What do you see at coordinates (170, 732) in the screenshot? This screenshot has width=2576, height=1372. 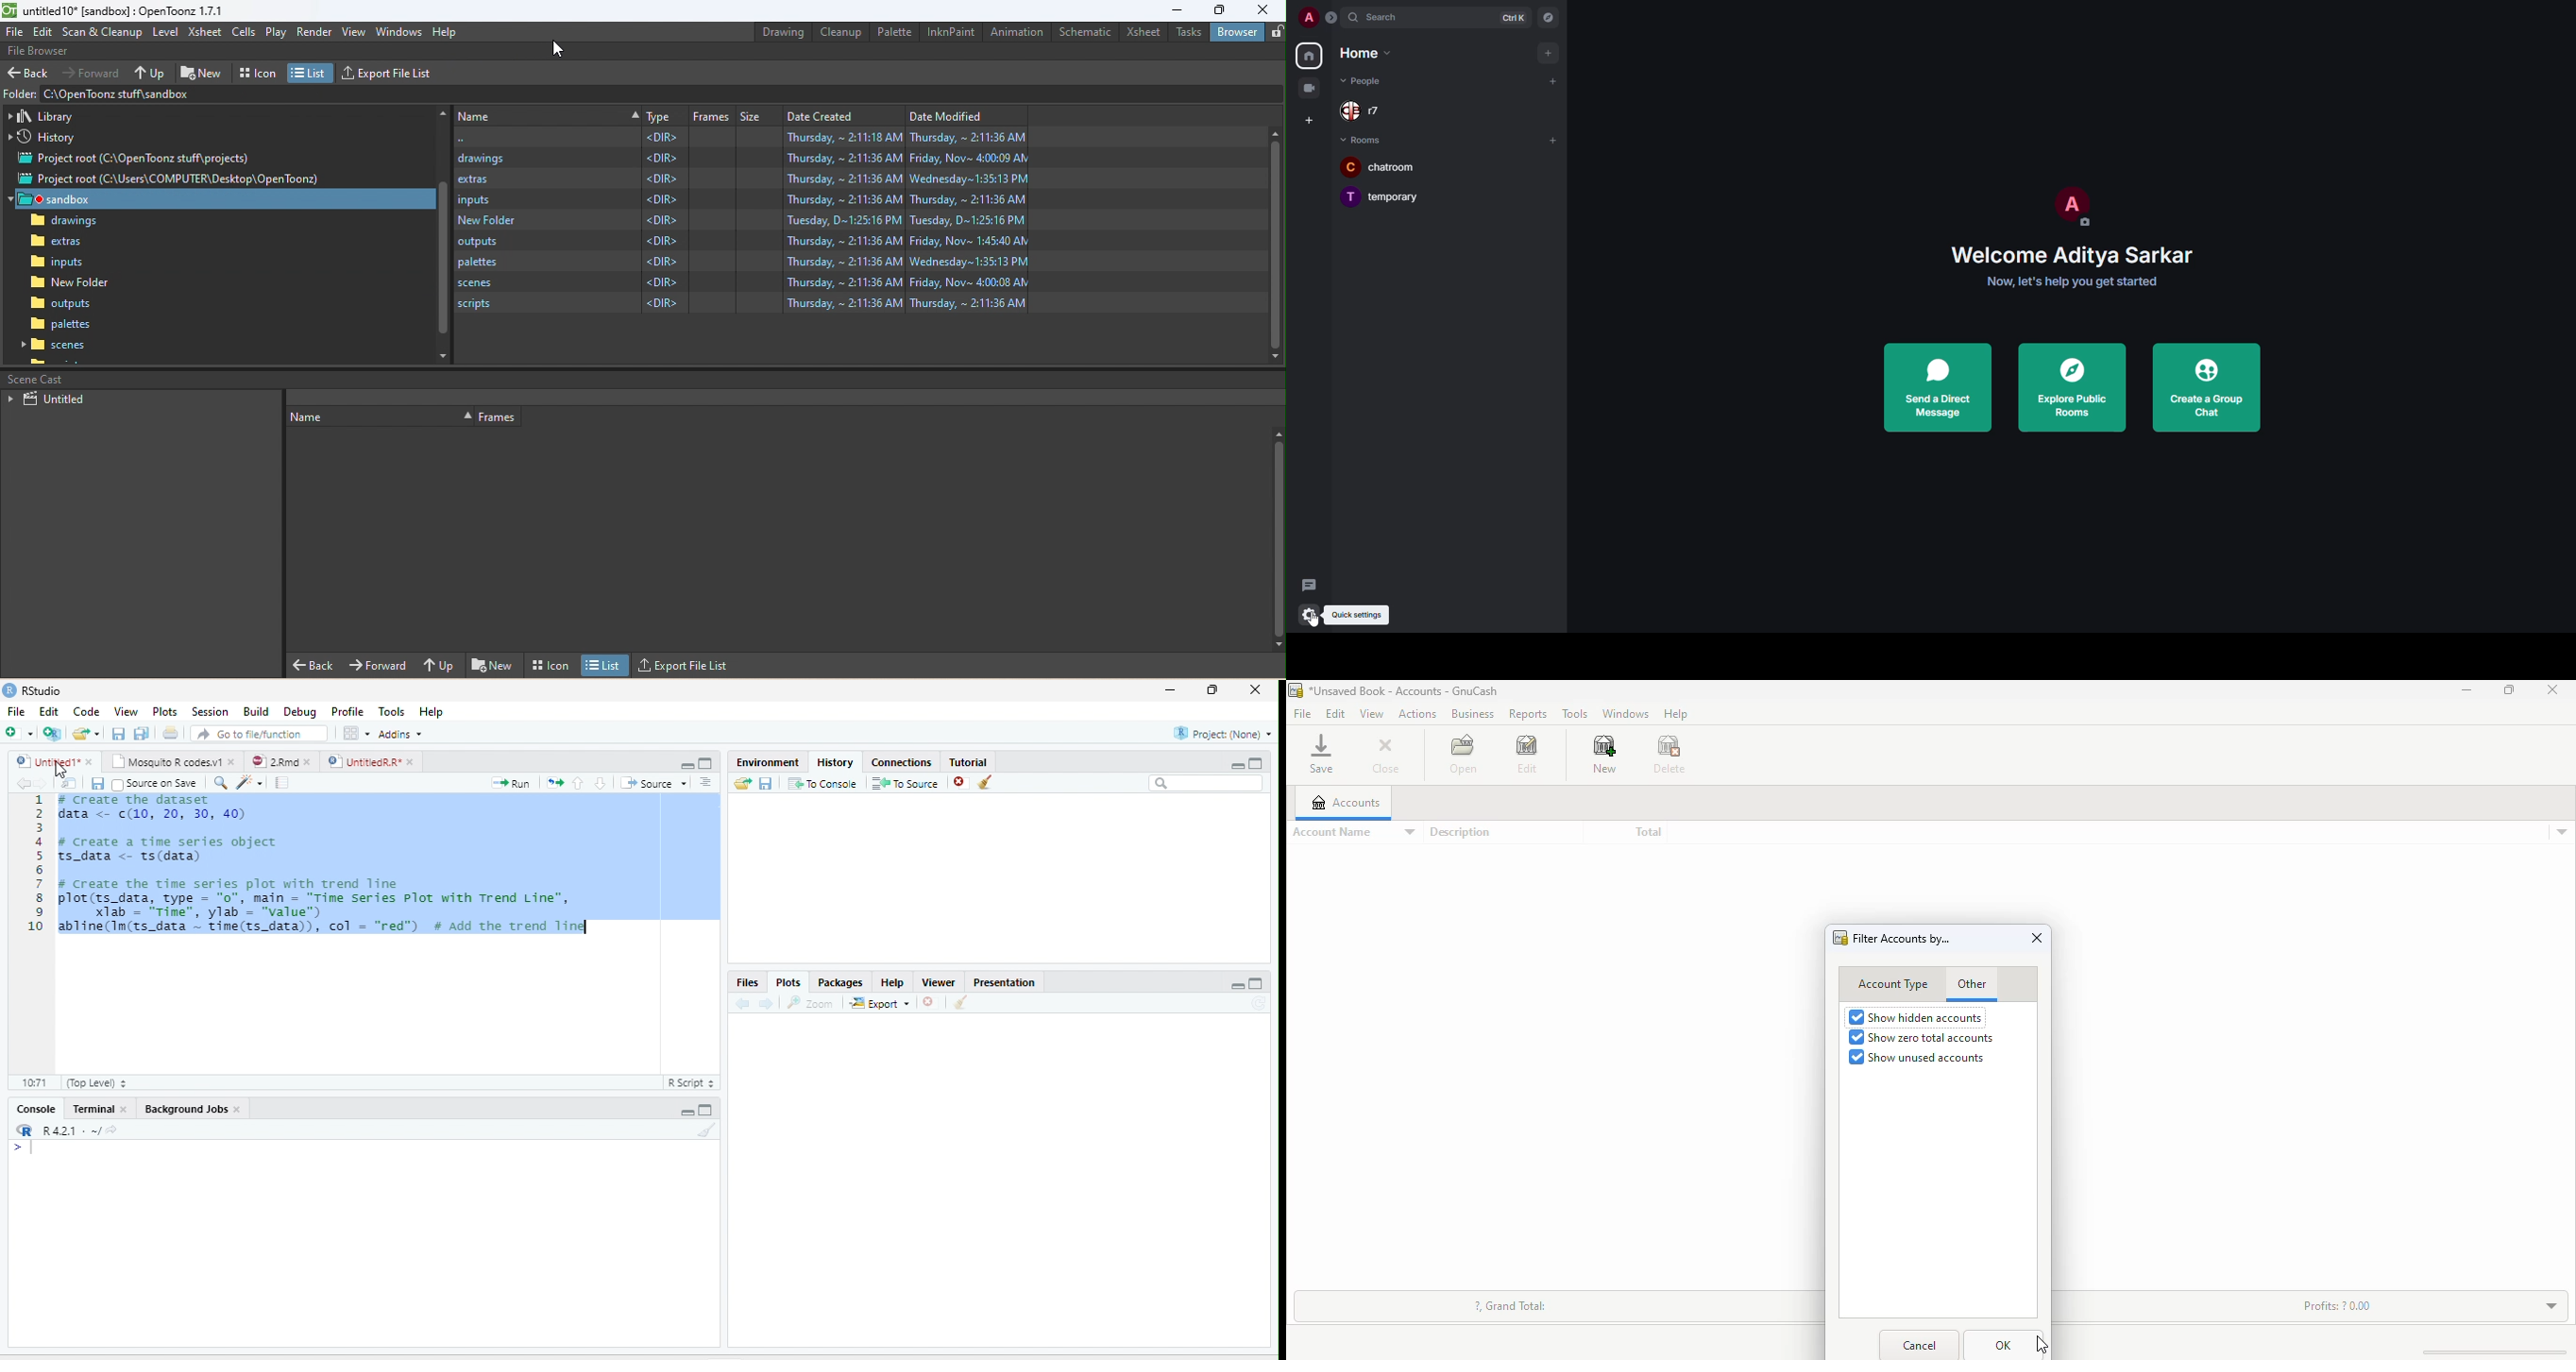 I see `Print the current file` at bounding box center [170, 732].